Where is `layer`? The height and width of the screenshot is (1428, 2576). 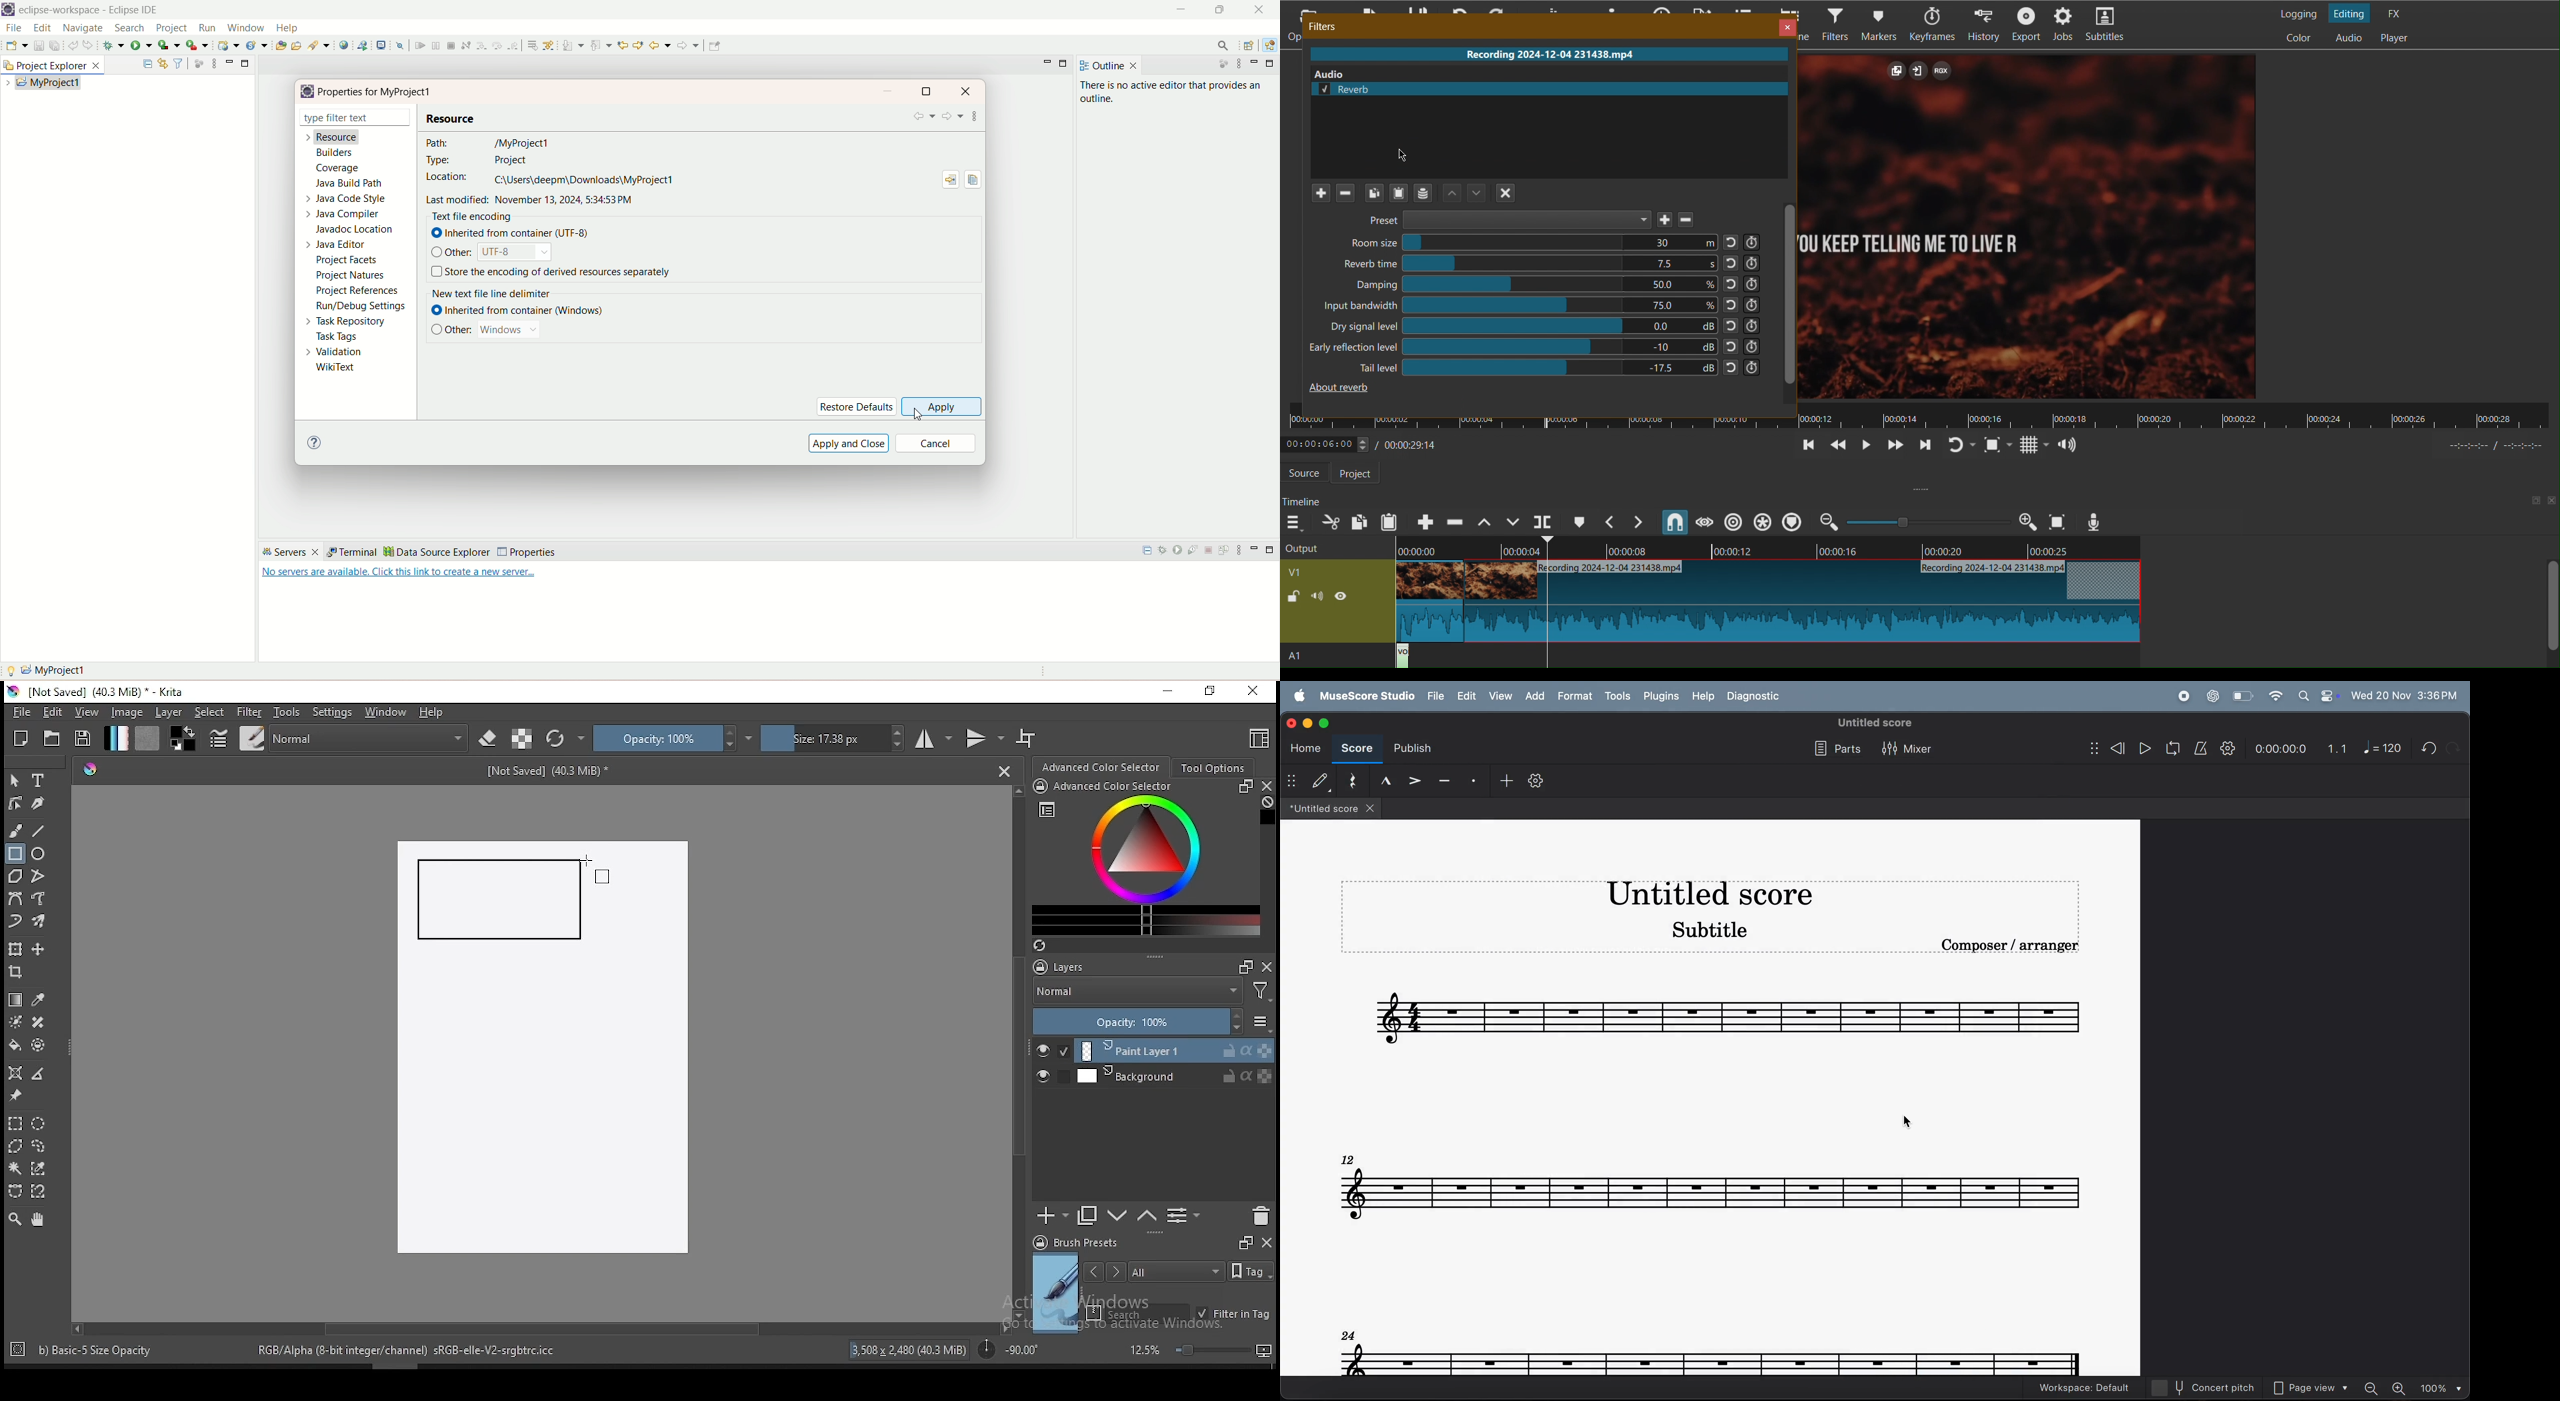
layer is located at coordinates (1174, 1076).